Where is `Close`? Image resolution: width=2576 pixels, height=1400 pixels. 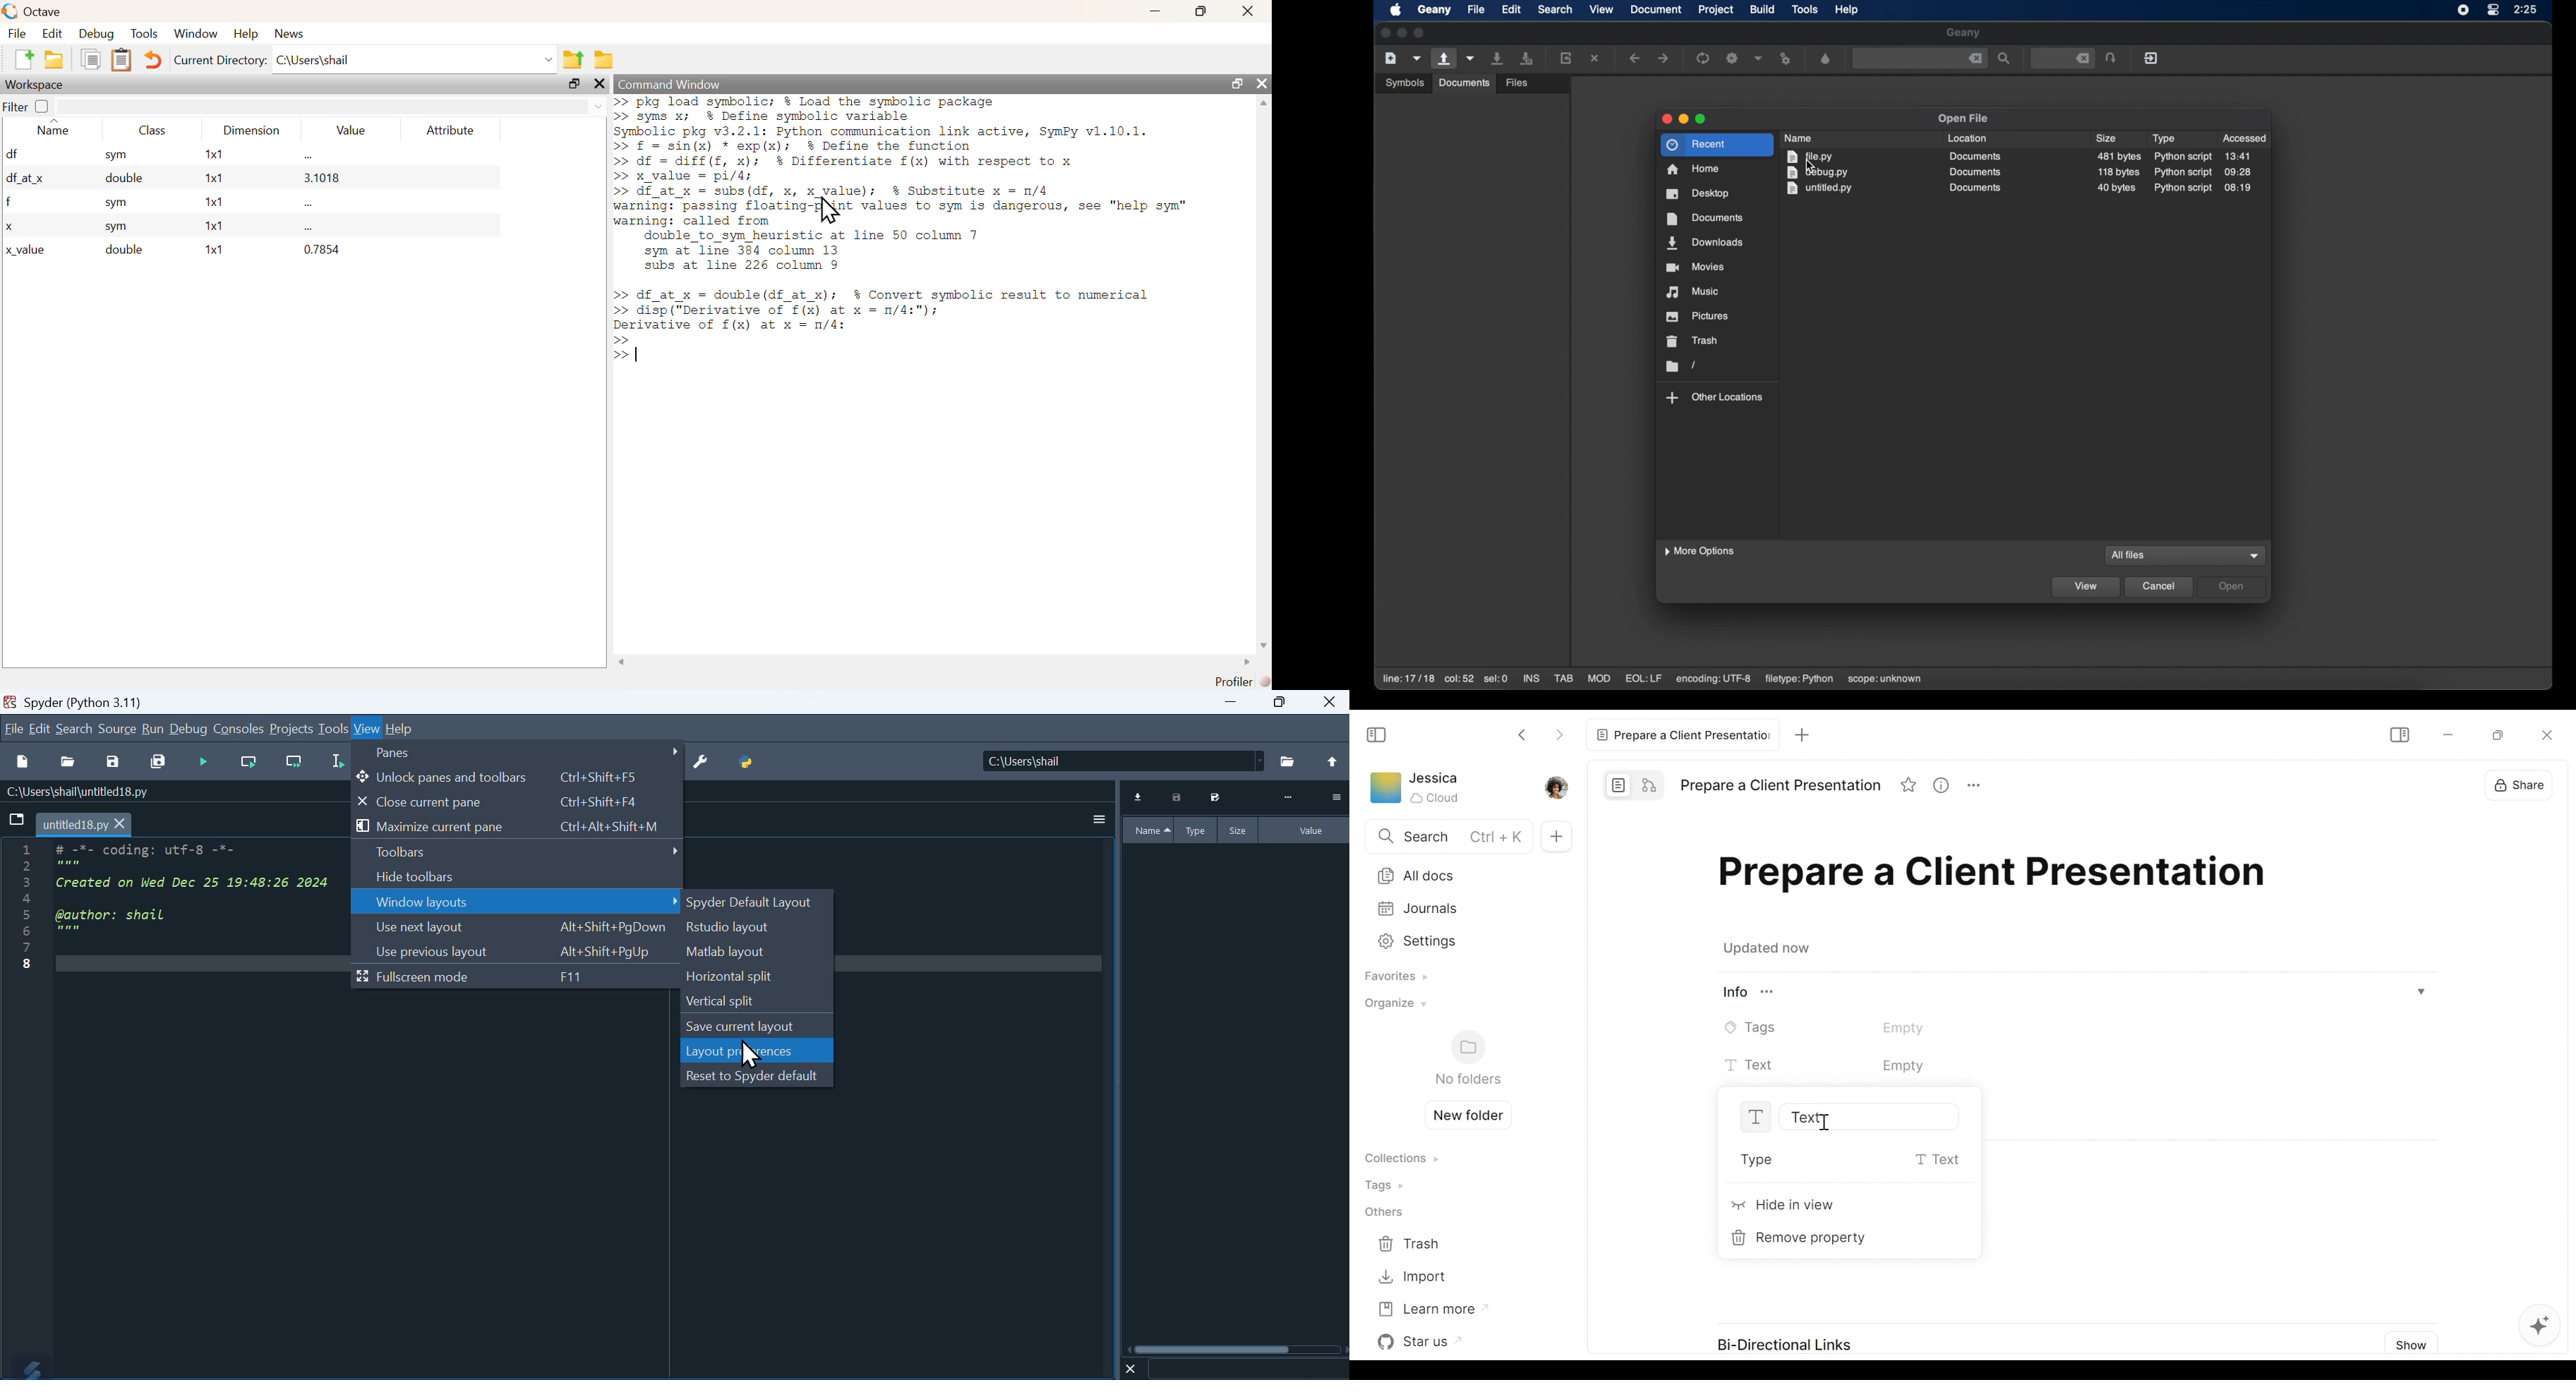 Close is located at coordinates (1131, 1368).